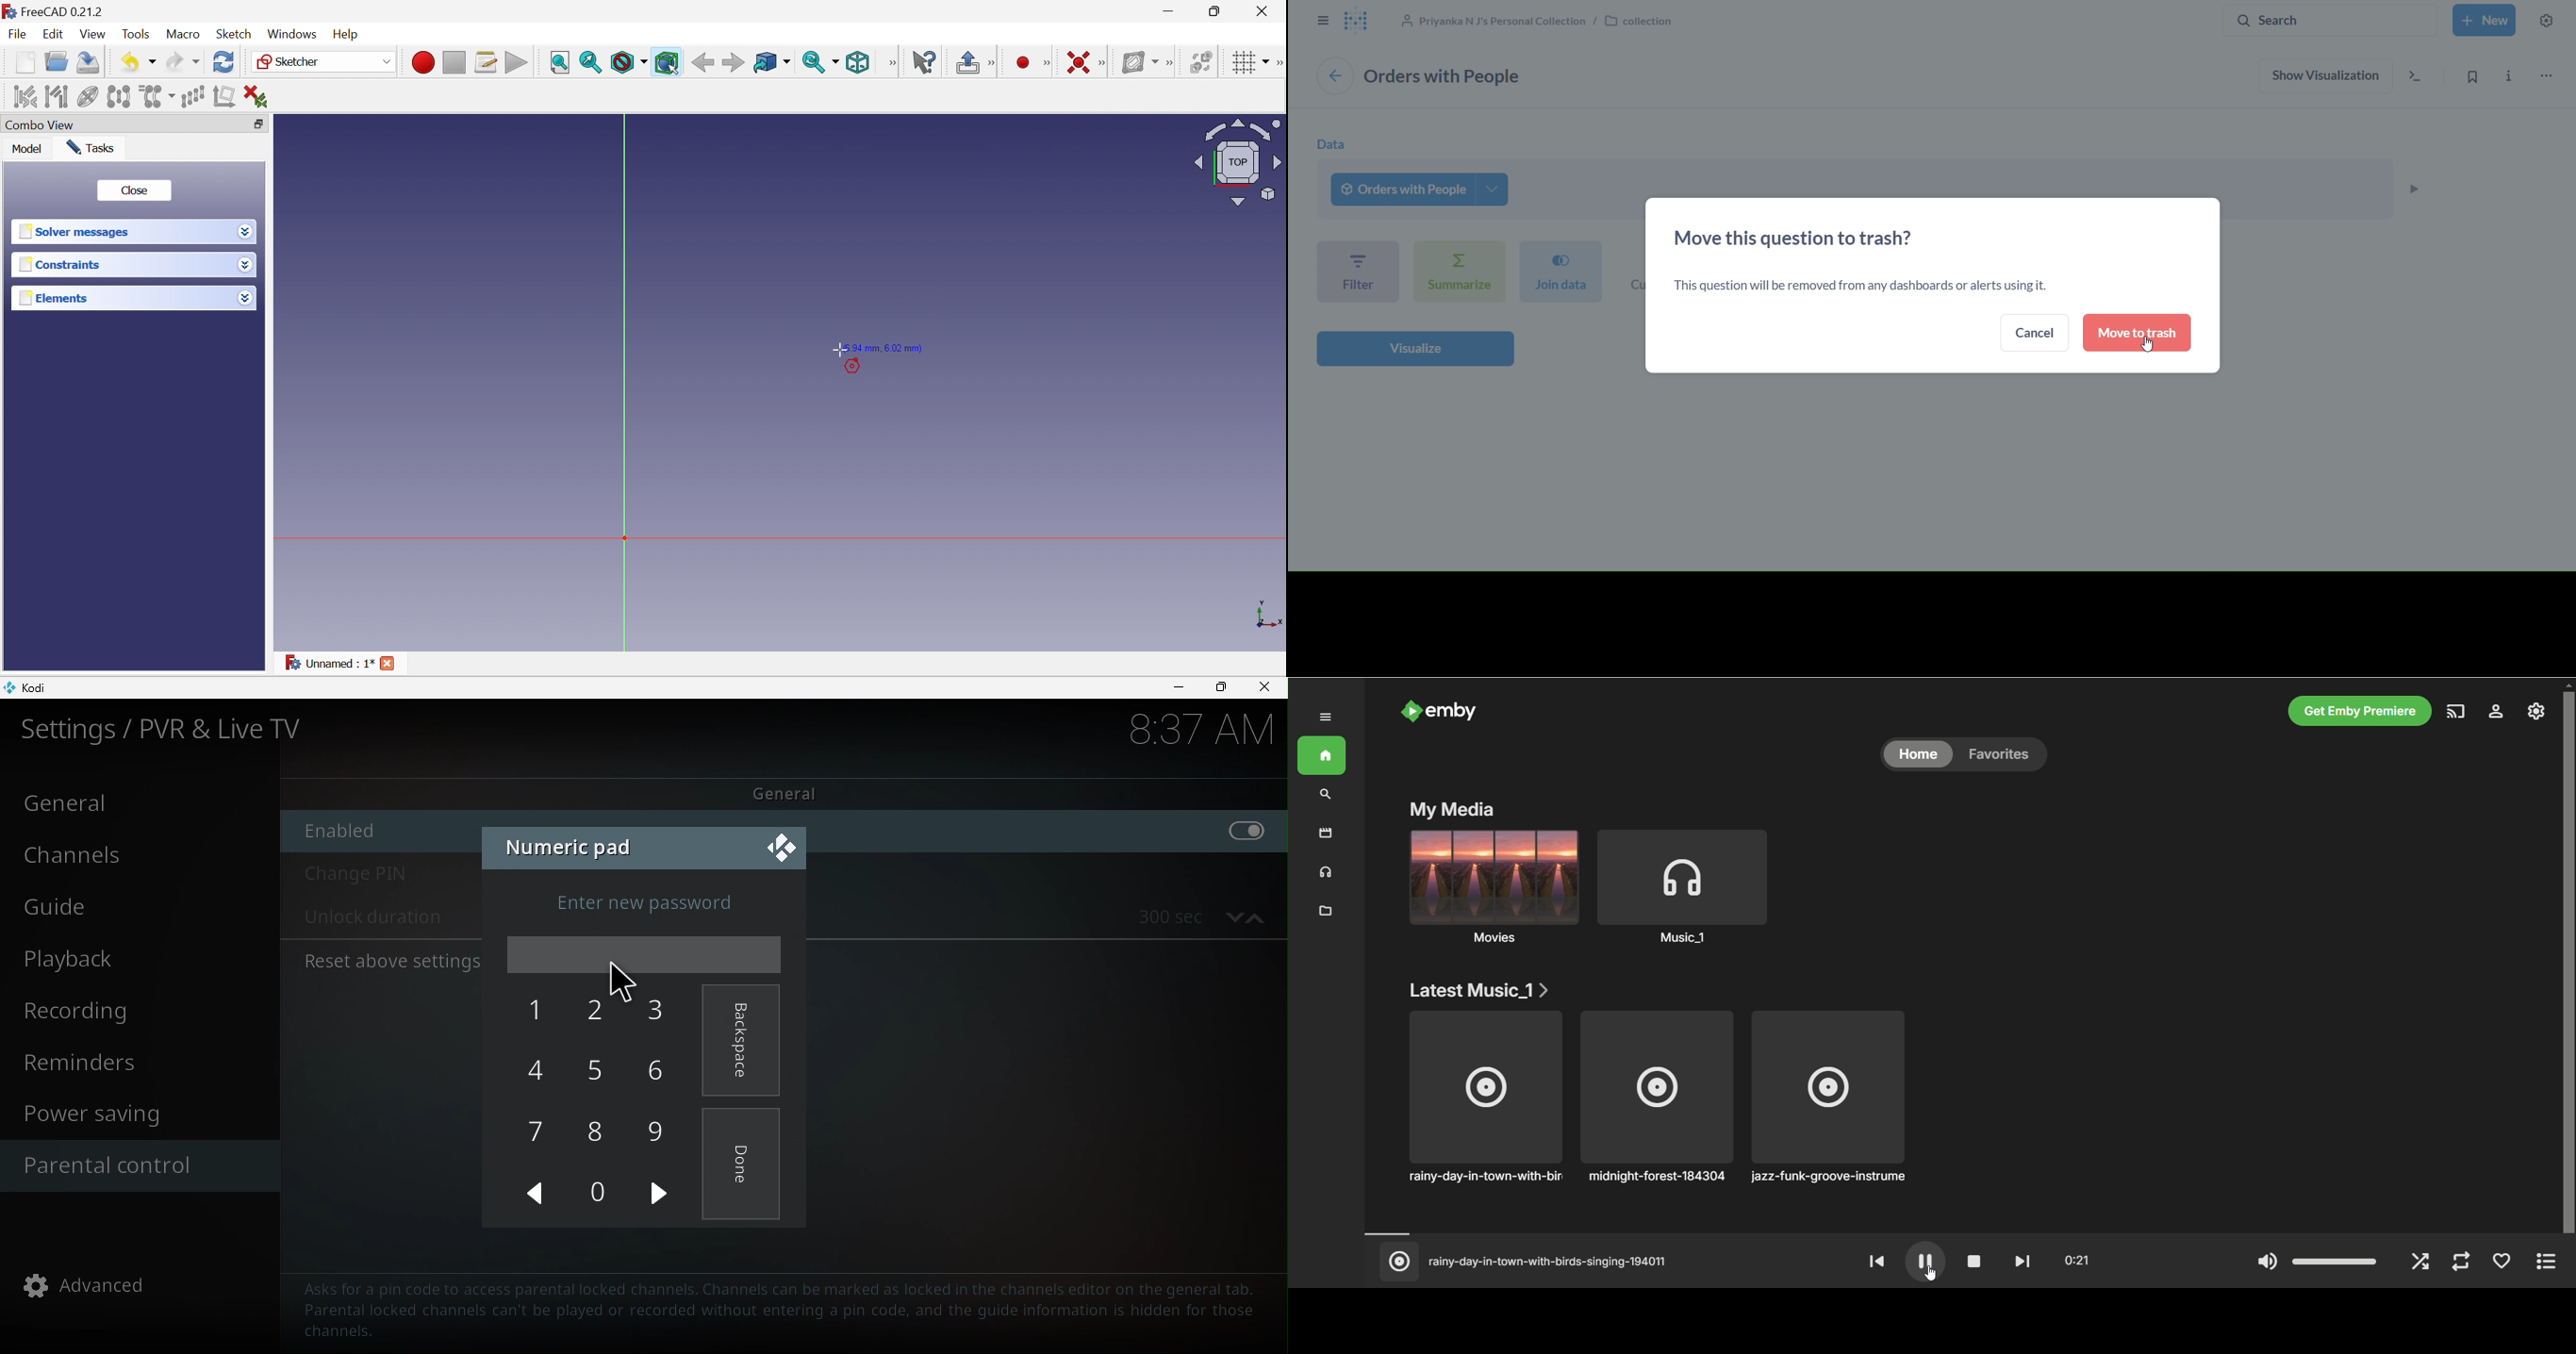  I want to click on Combo View, so click(120, 124).